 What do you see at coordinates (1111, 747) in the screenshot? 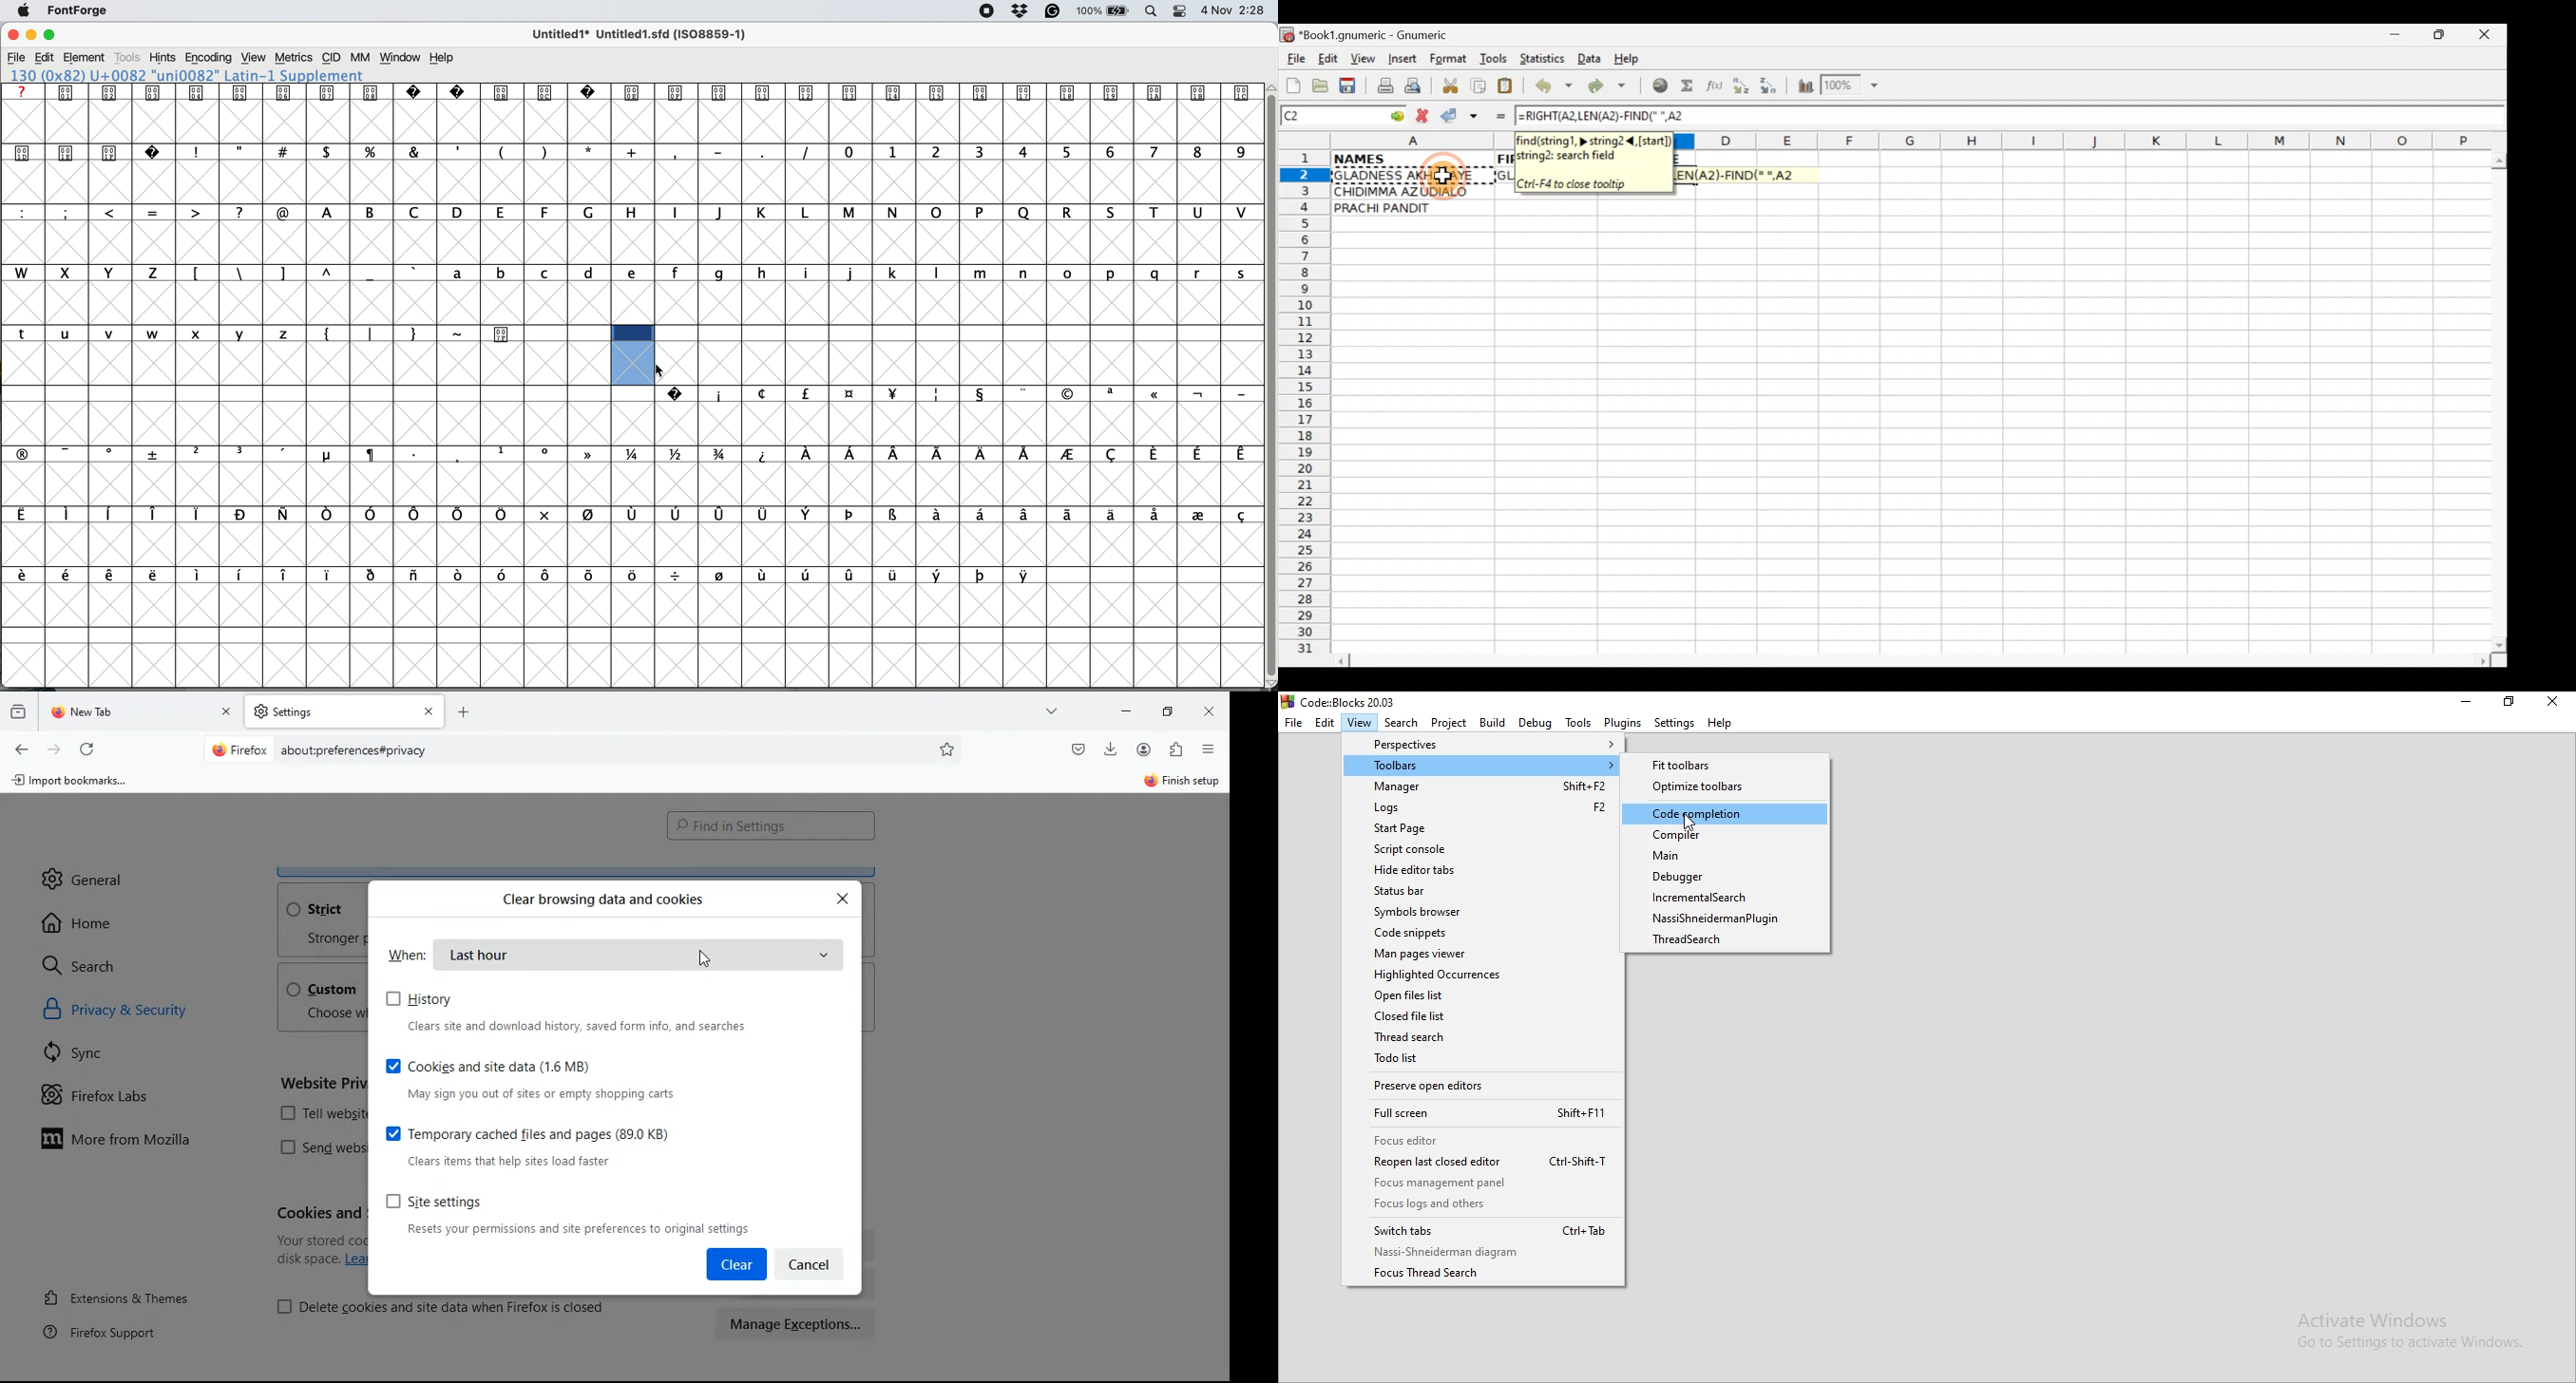
I see `download` at bounding box center [1111, 747].